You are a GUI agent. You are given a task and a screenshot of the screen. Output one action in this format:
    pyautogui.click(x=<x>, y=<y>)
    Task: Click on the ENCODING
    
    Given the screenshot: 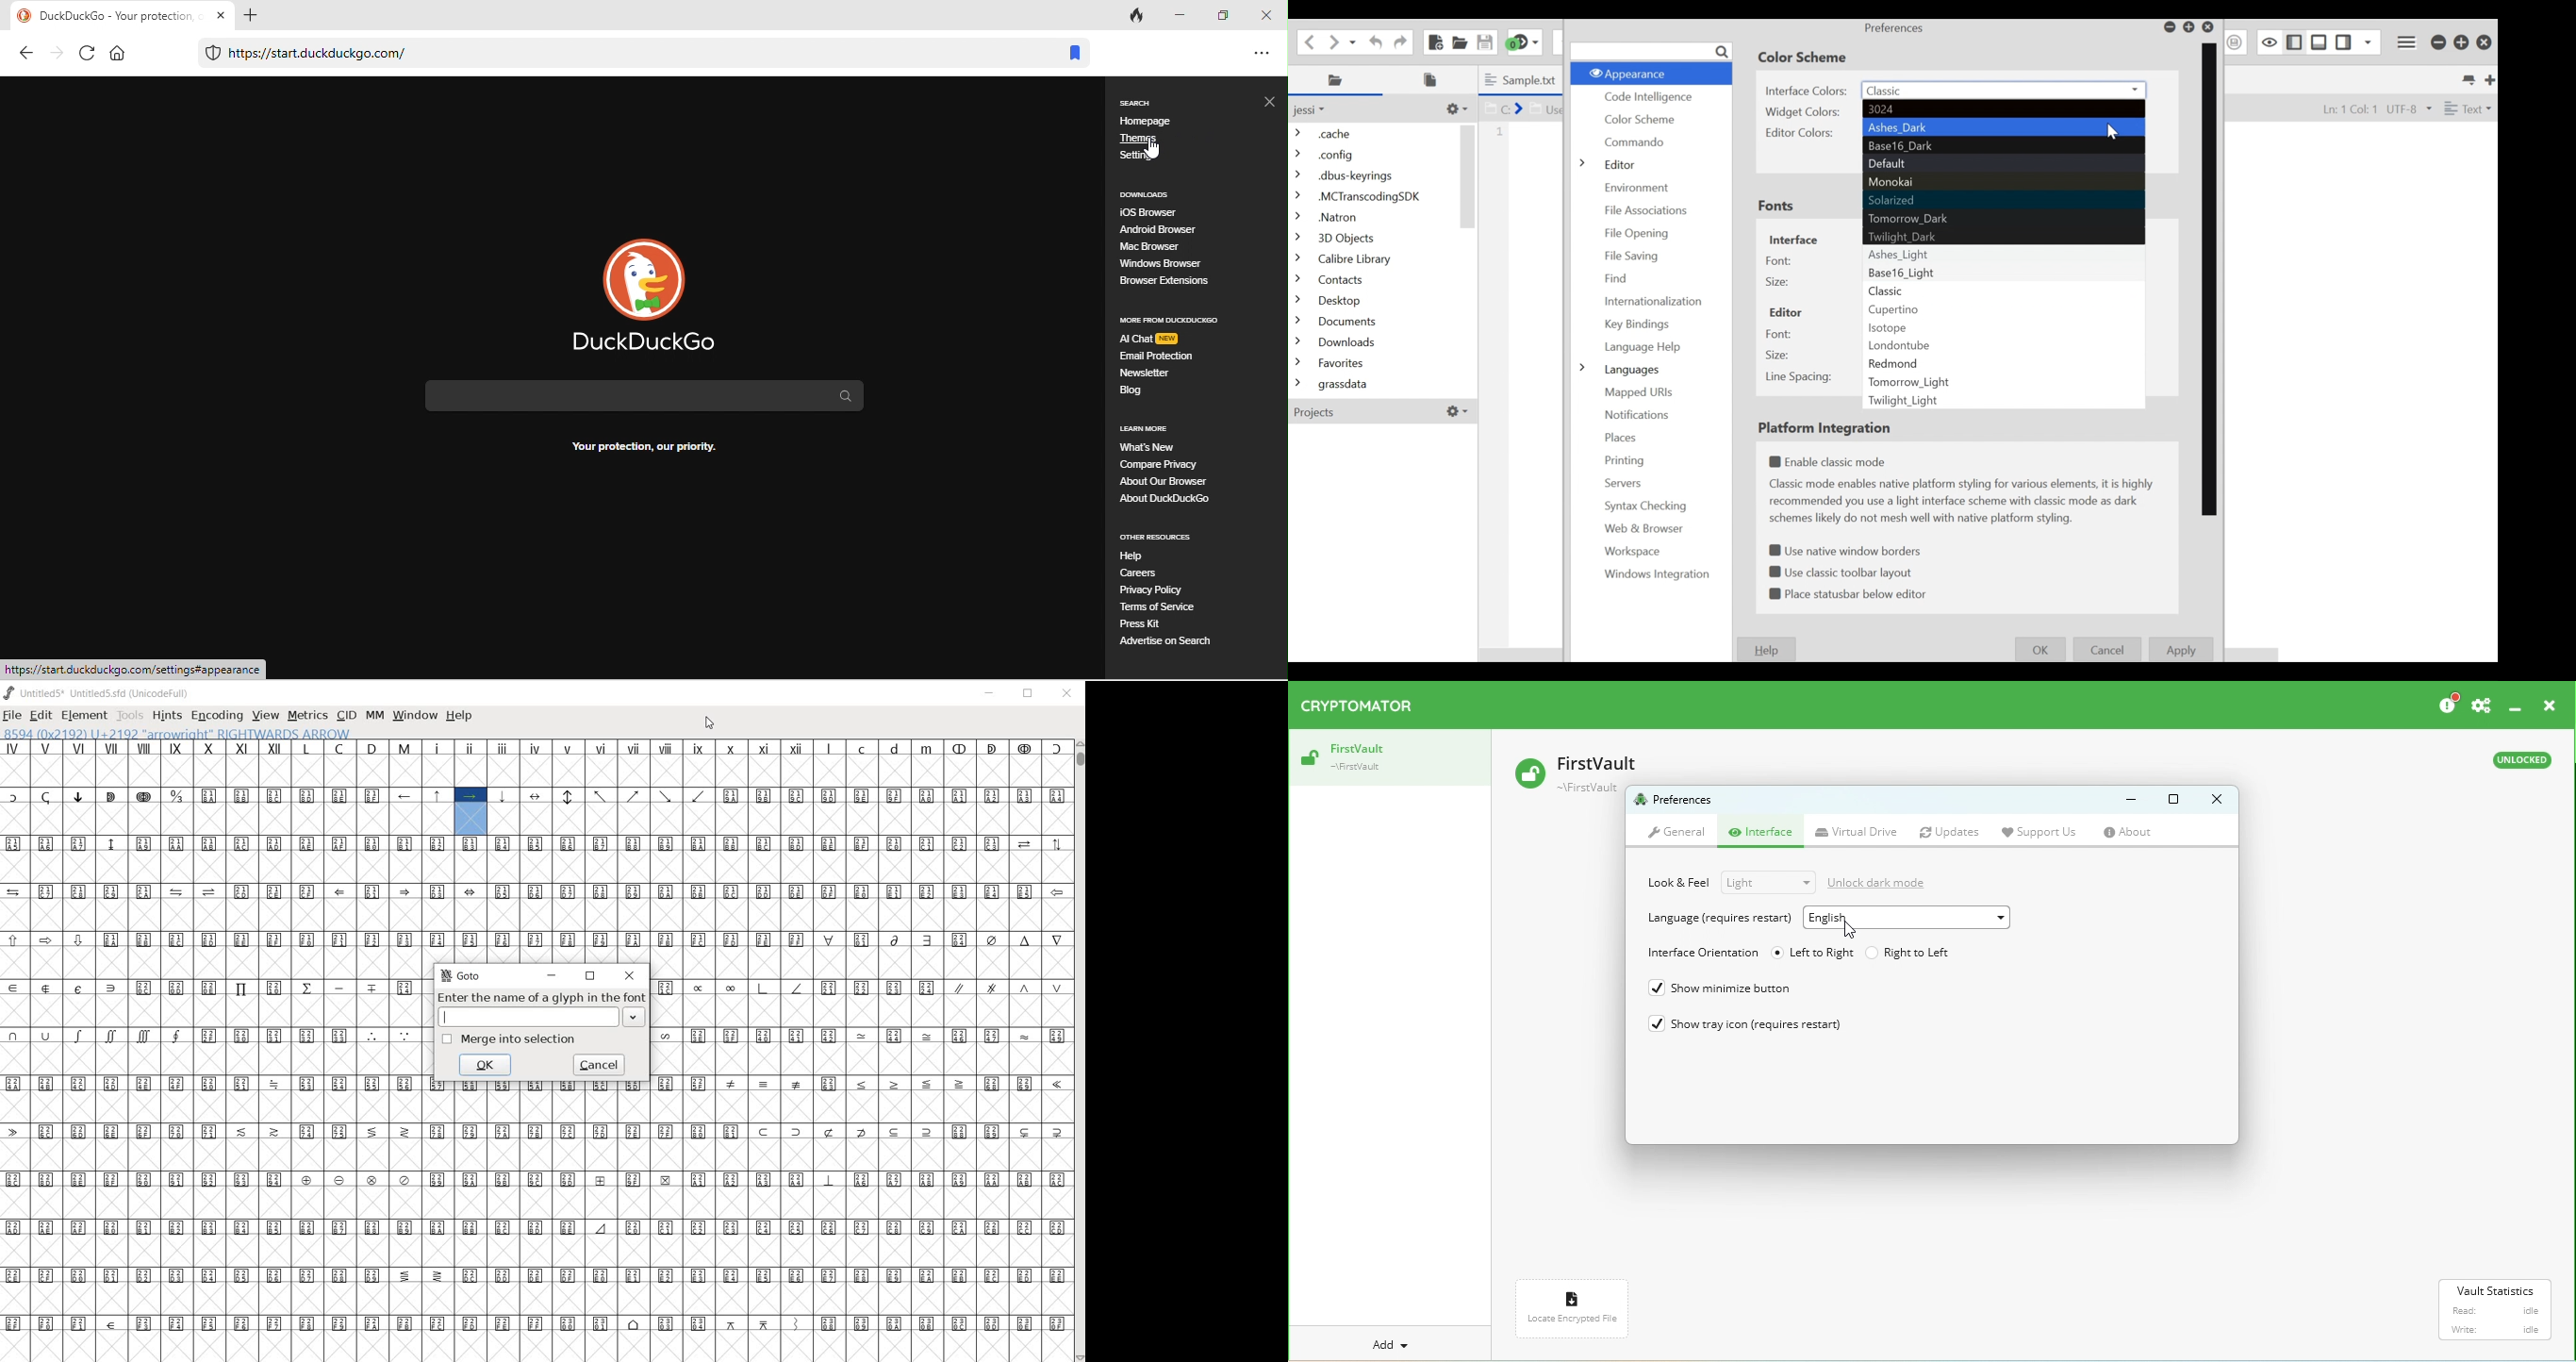 What is the action you would take?
    pyautogui.click(x=216, y=716)
    